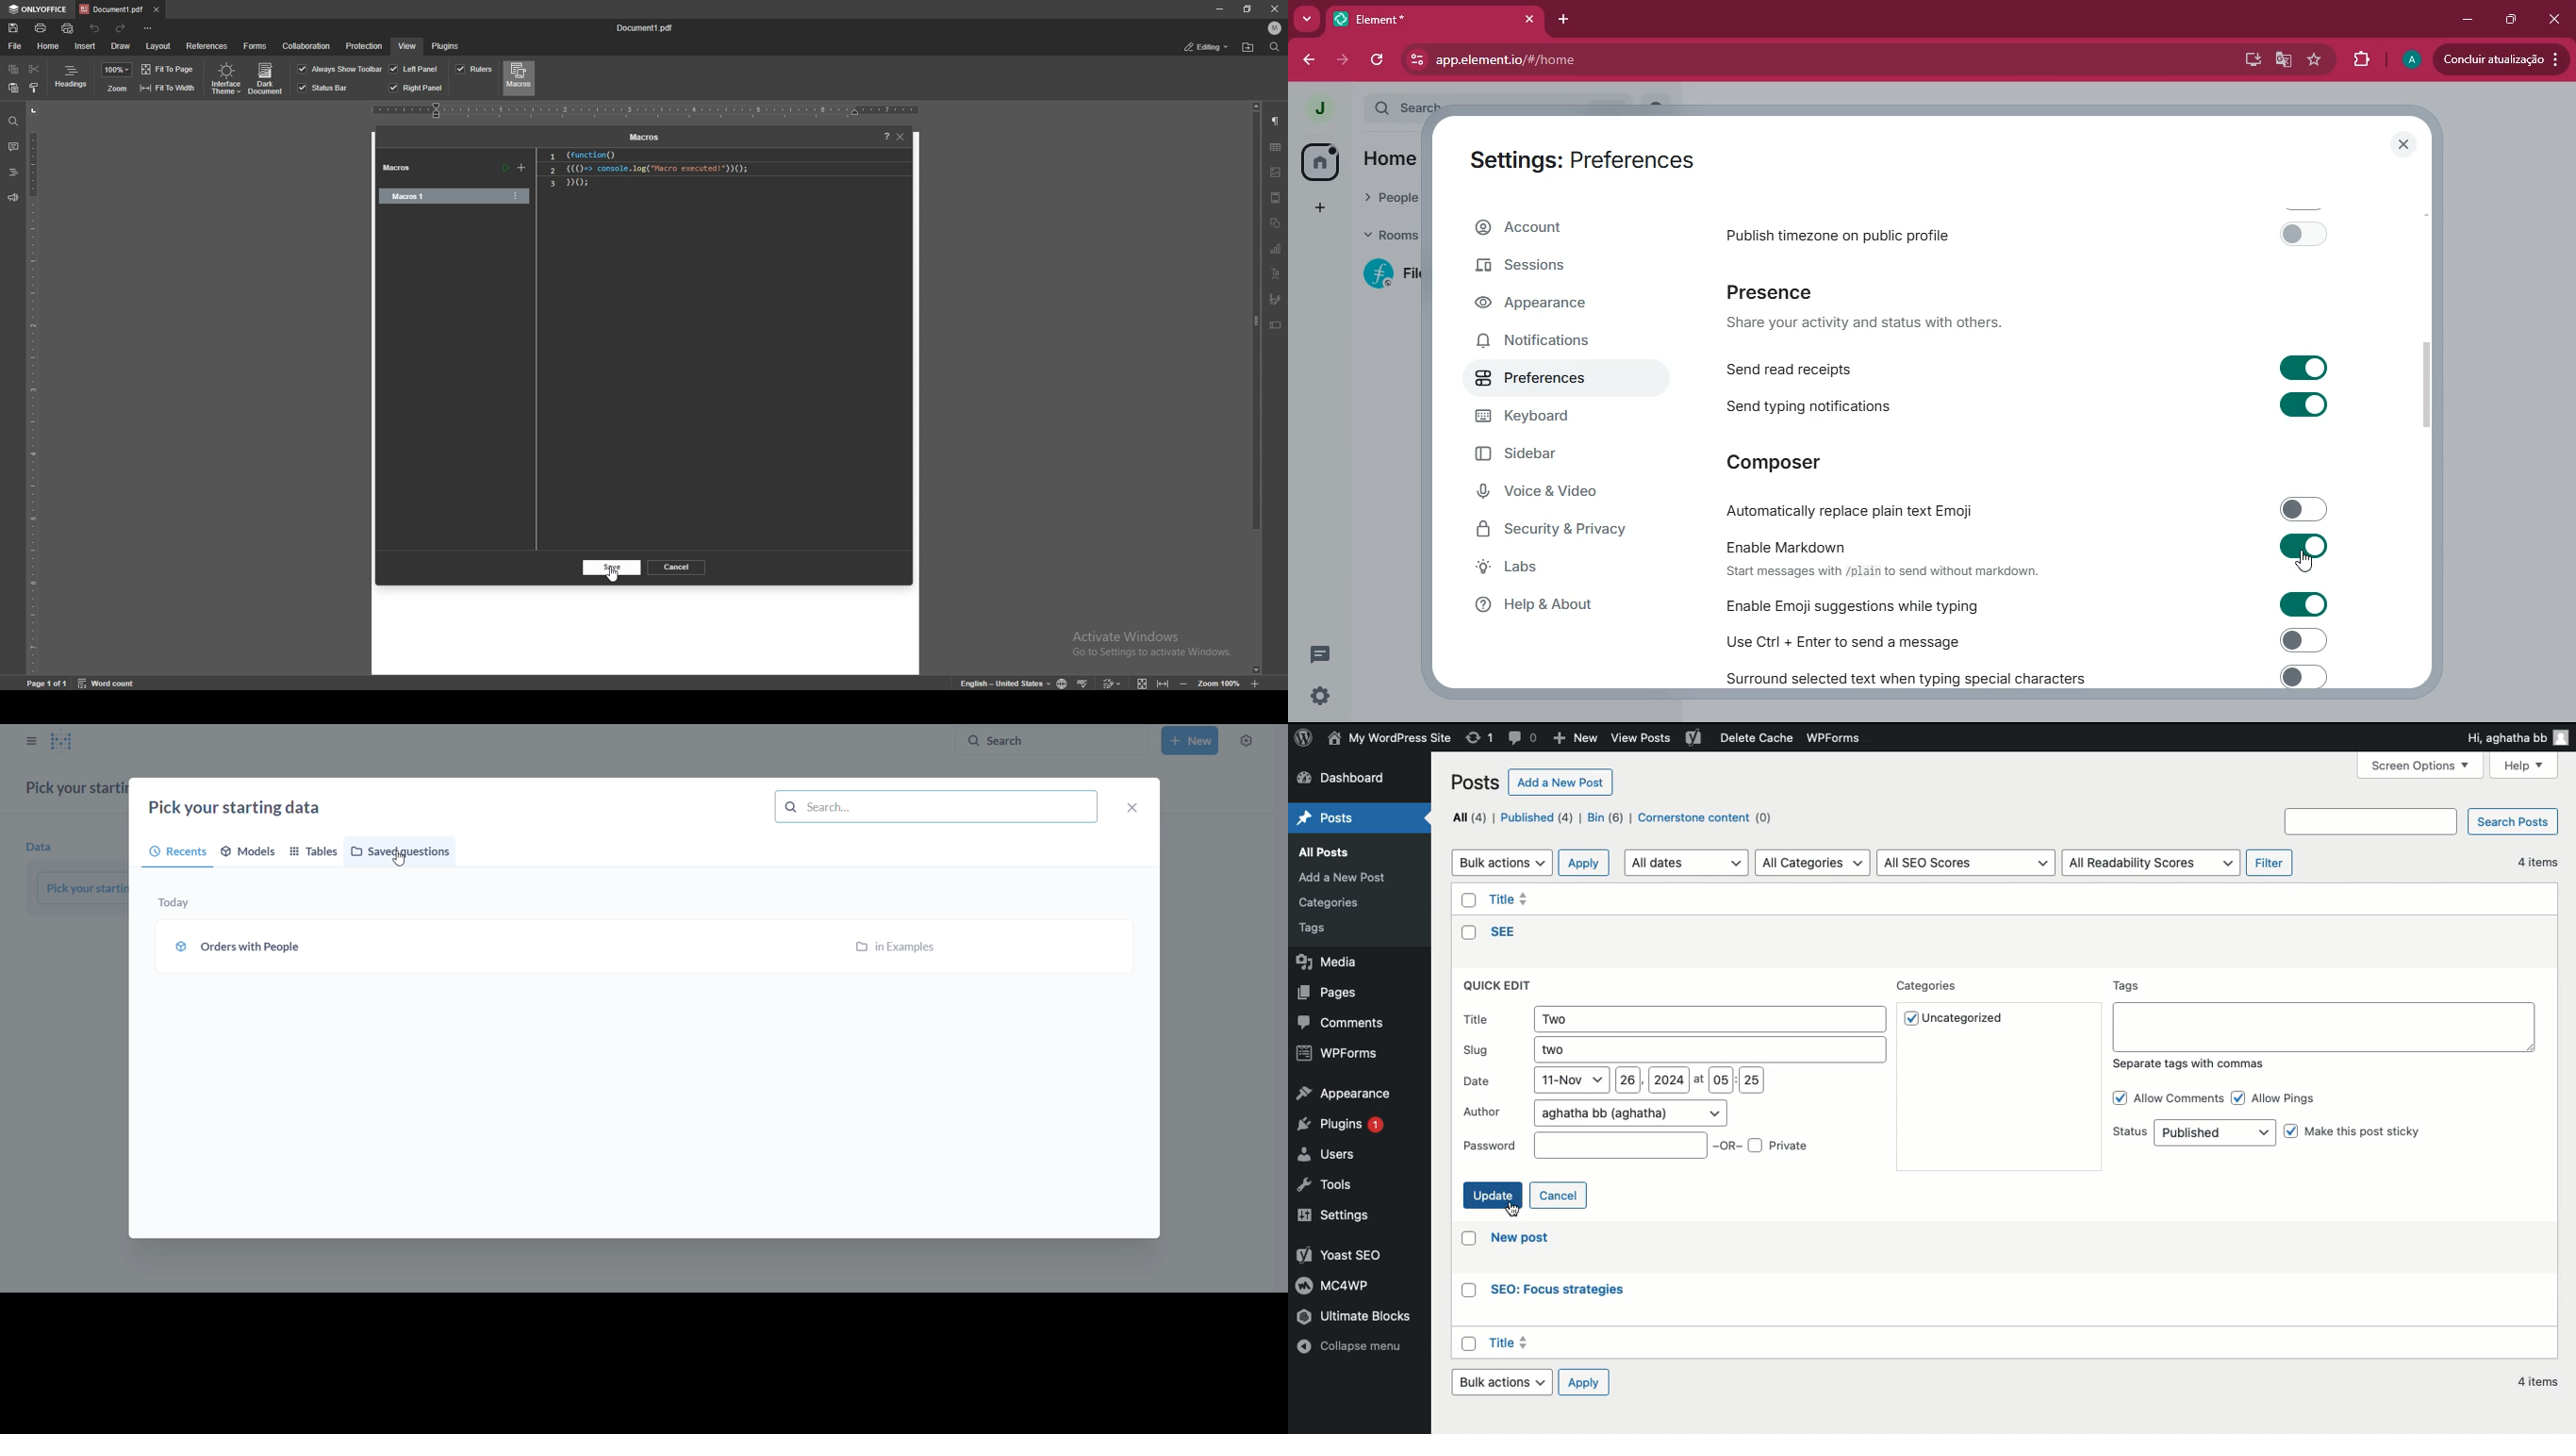 This screenshot has height=1456, width=2576. Describe the element at coordinates (1275, 249) in the screenshot. I see `chart` at that location.